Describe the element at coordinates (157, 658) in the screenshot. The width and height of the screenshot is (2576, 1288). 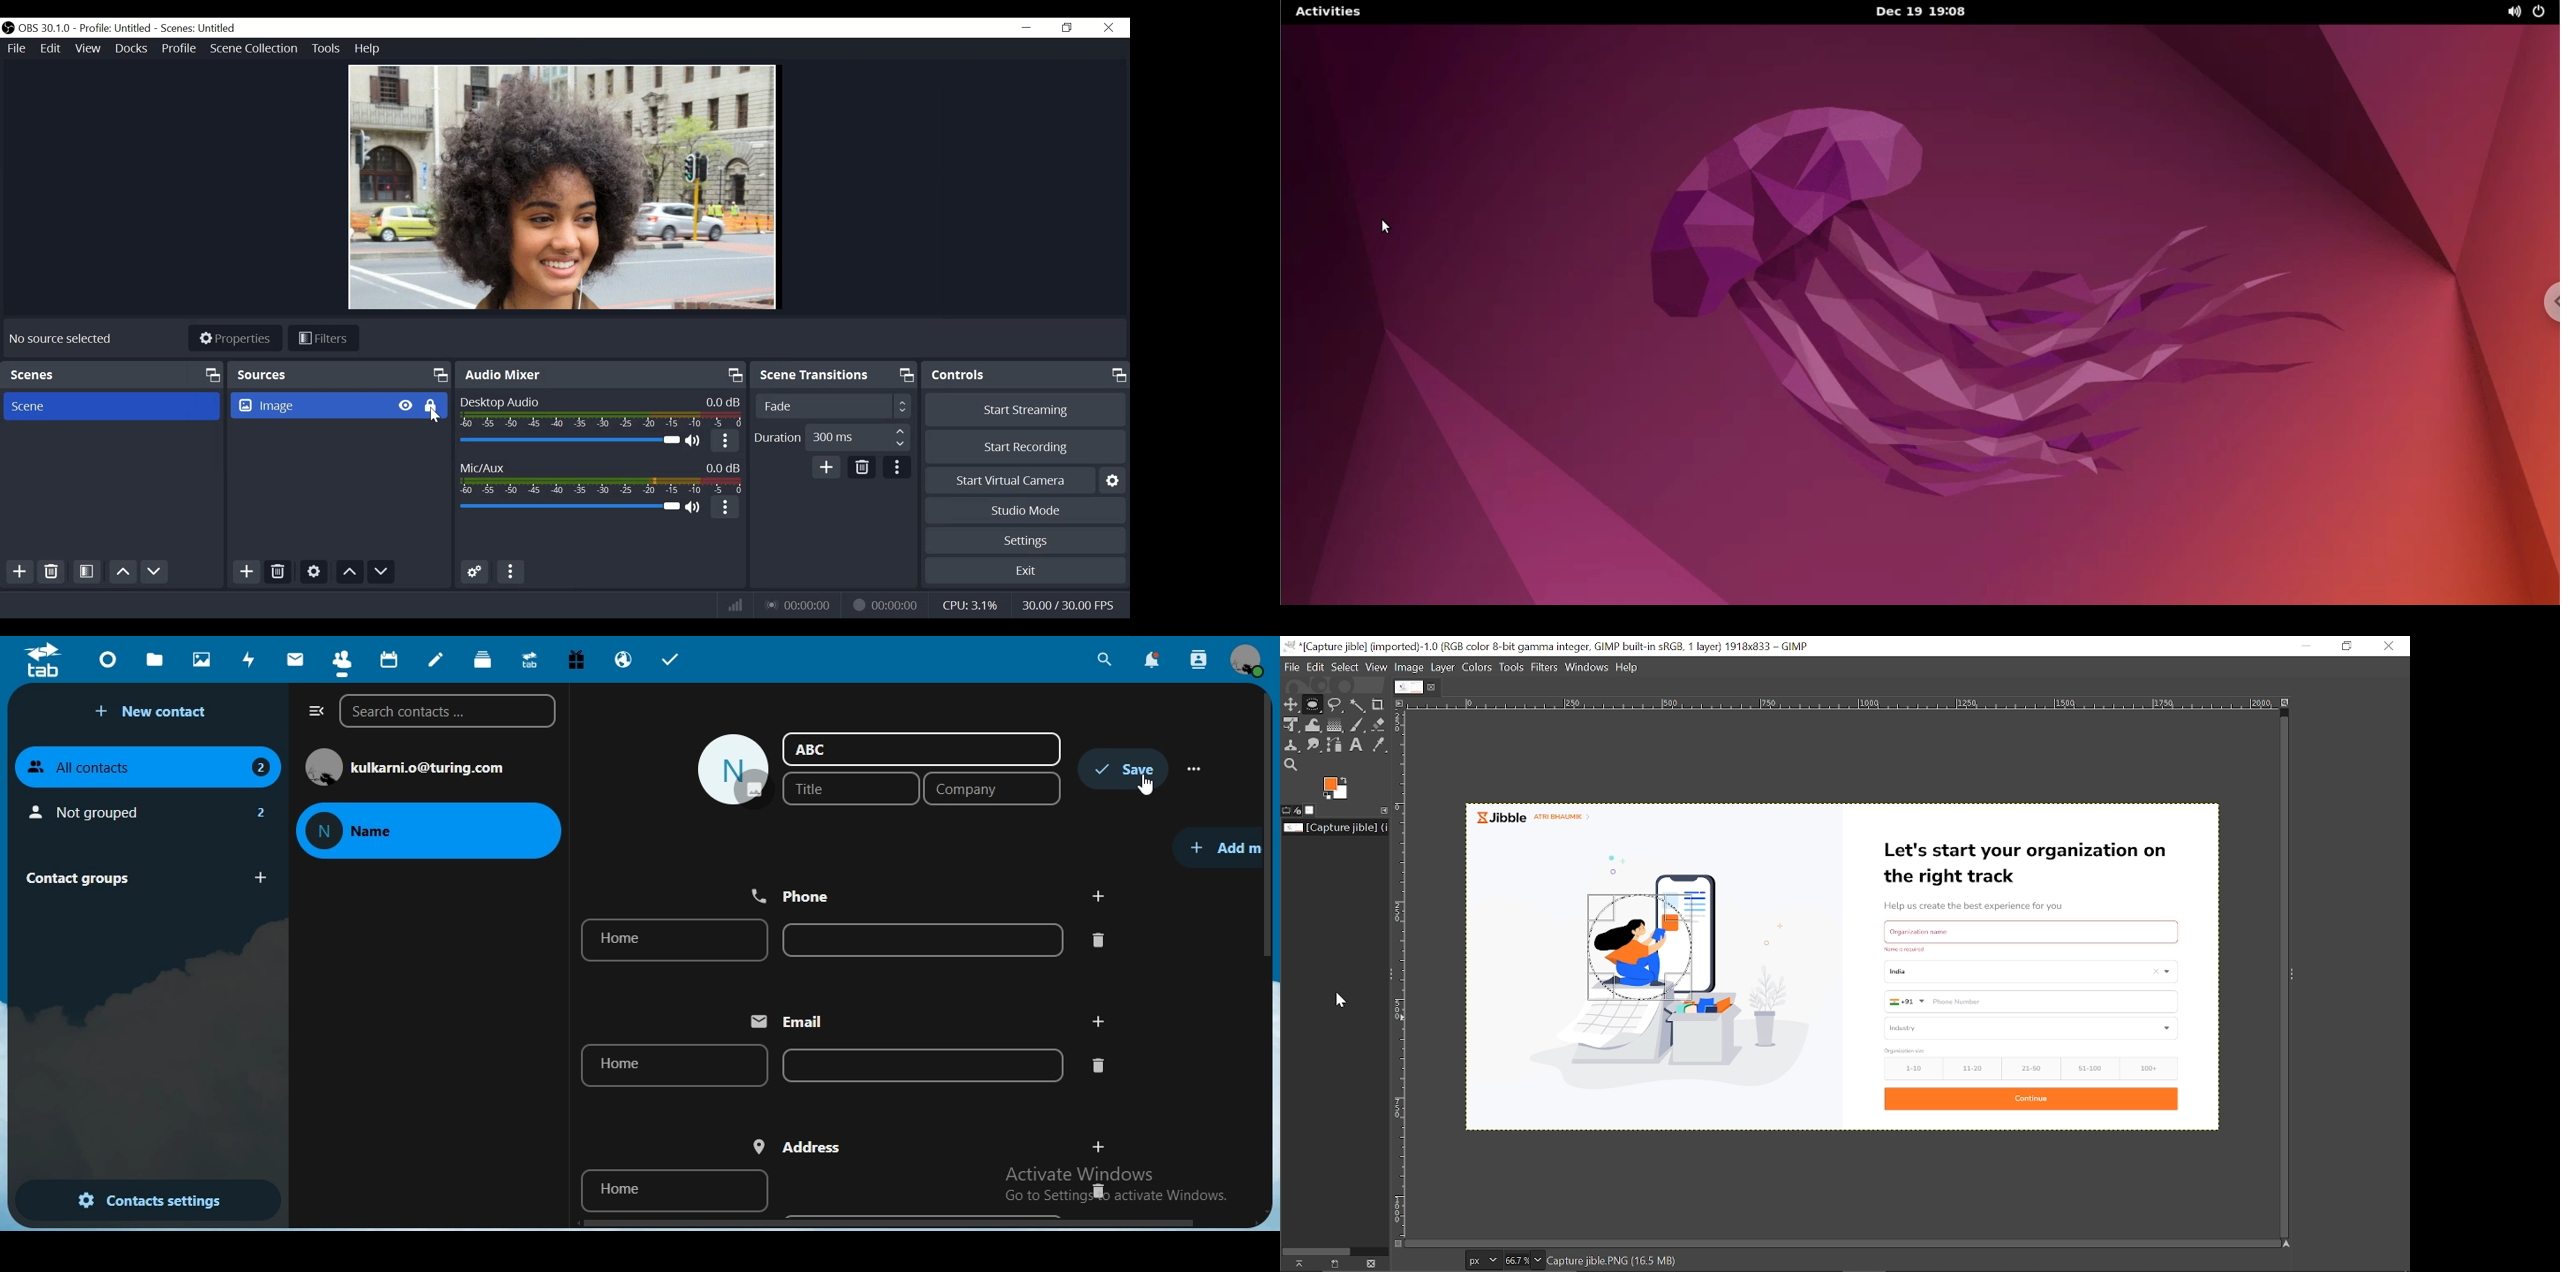
I see `files` at that location.